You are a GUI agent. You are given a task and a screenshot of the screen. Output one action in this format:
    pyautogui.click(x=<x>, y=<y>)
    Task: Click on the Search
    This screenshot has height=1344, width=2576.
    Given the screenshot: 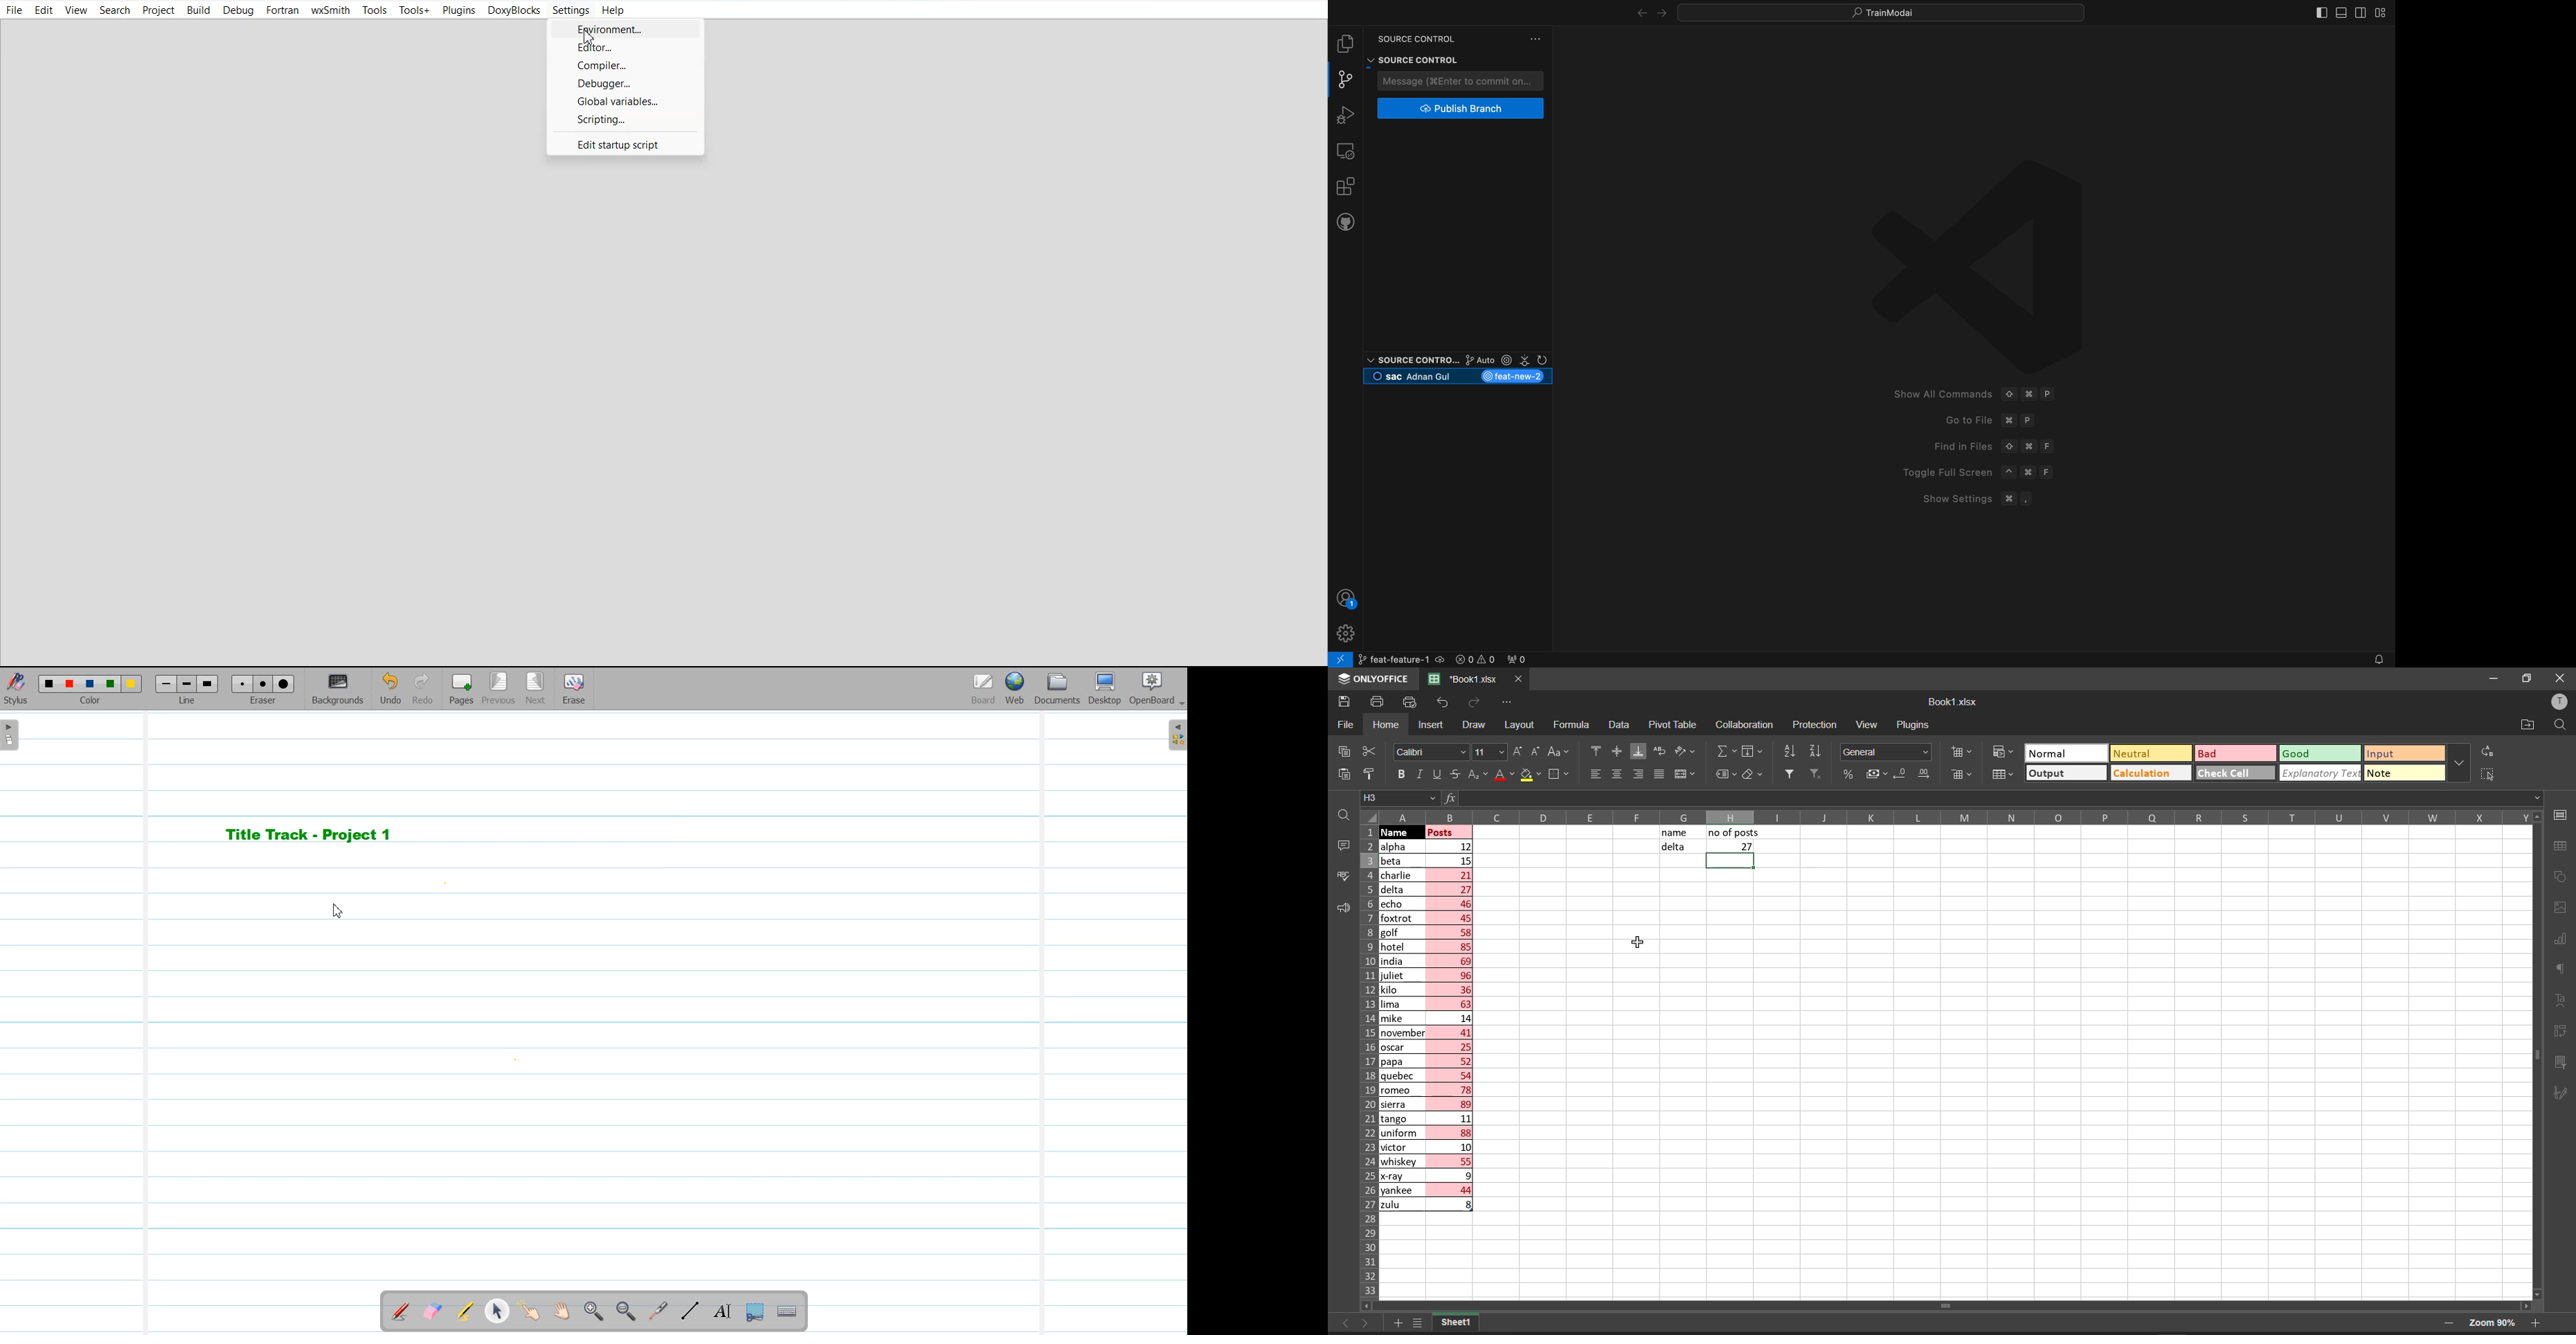 What is the action you would take?
    pyautogui.click(x=116, y=10)
    